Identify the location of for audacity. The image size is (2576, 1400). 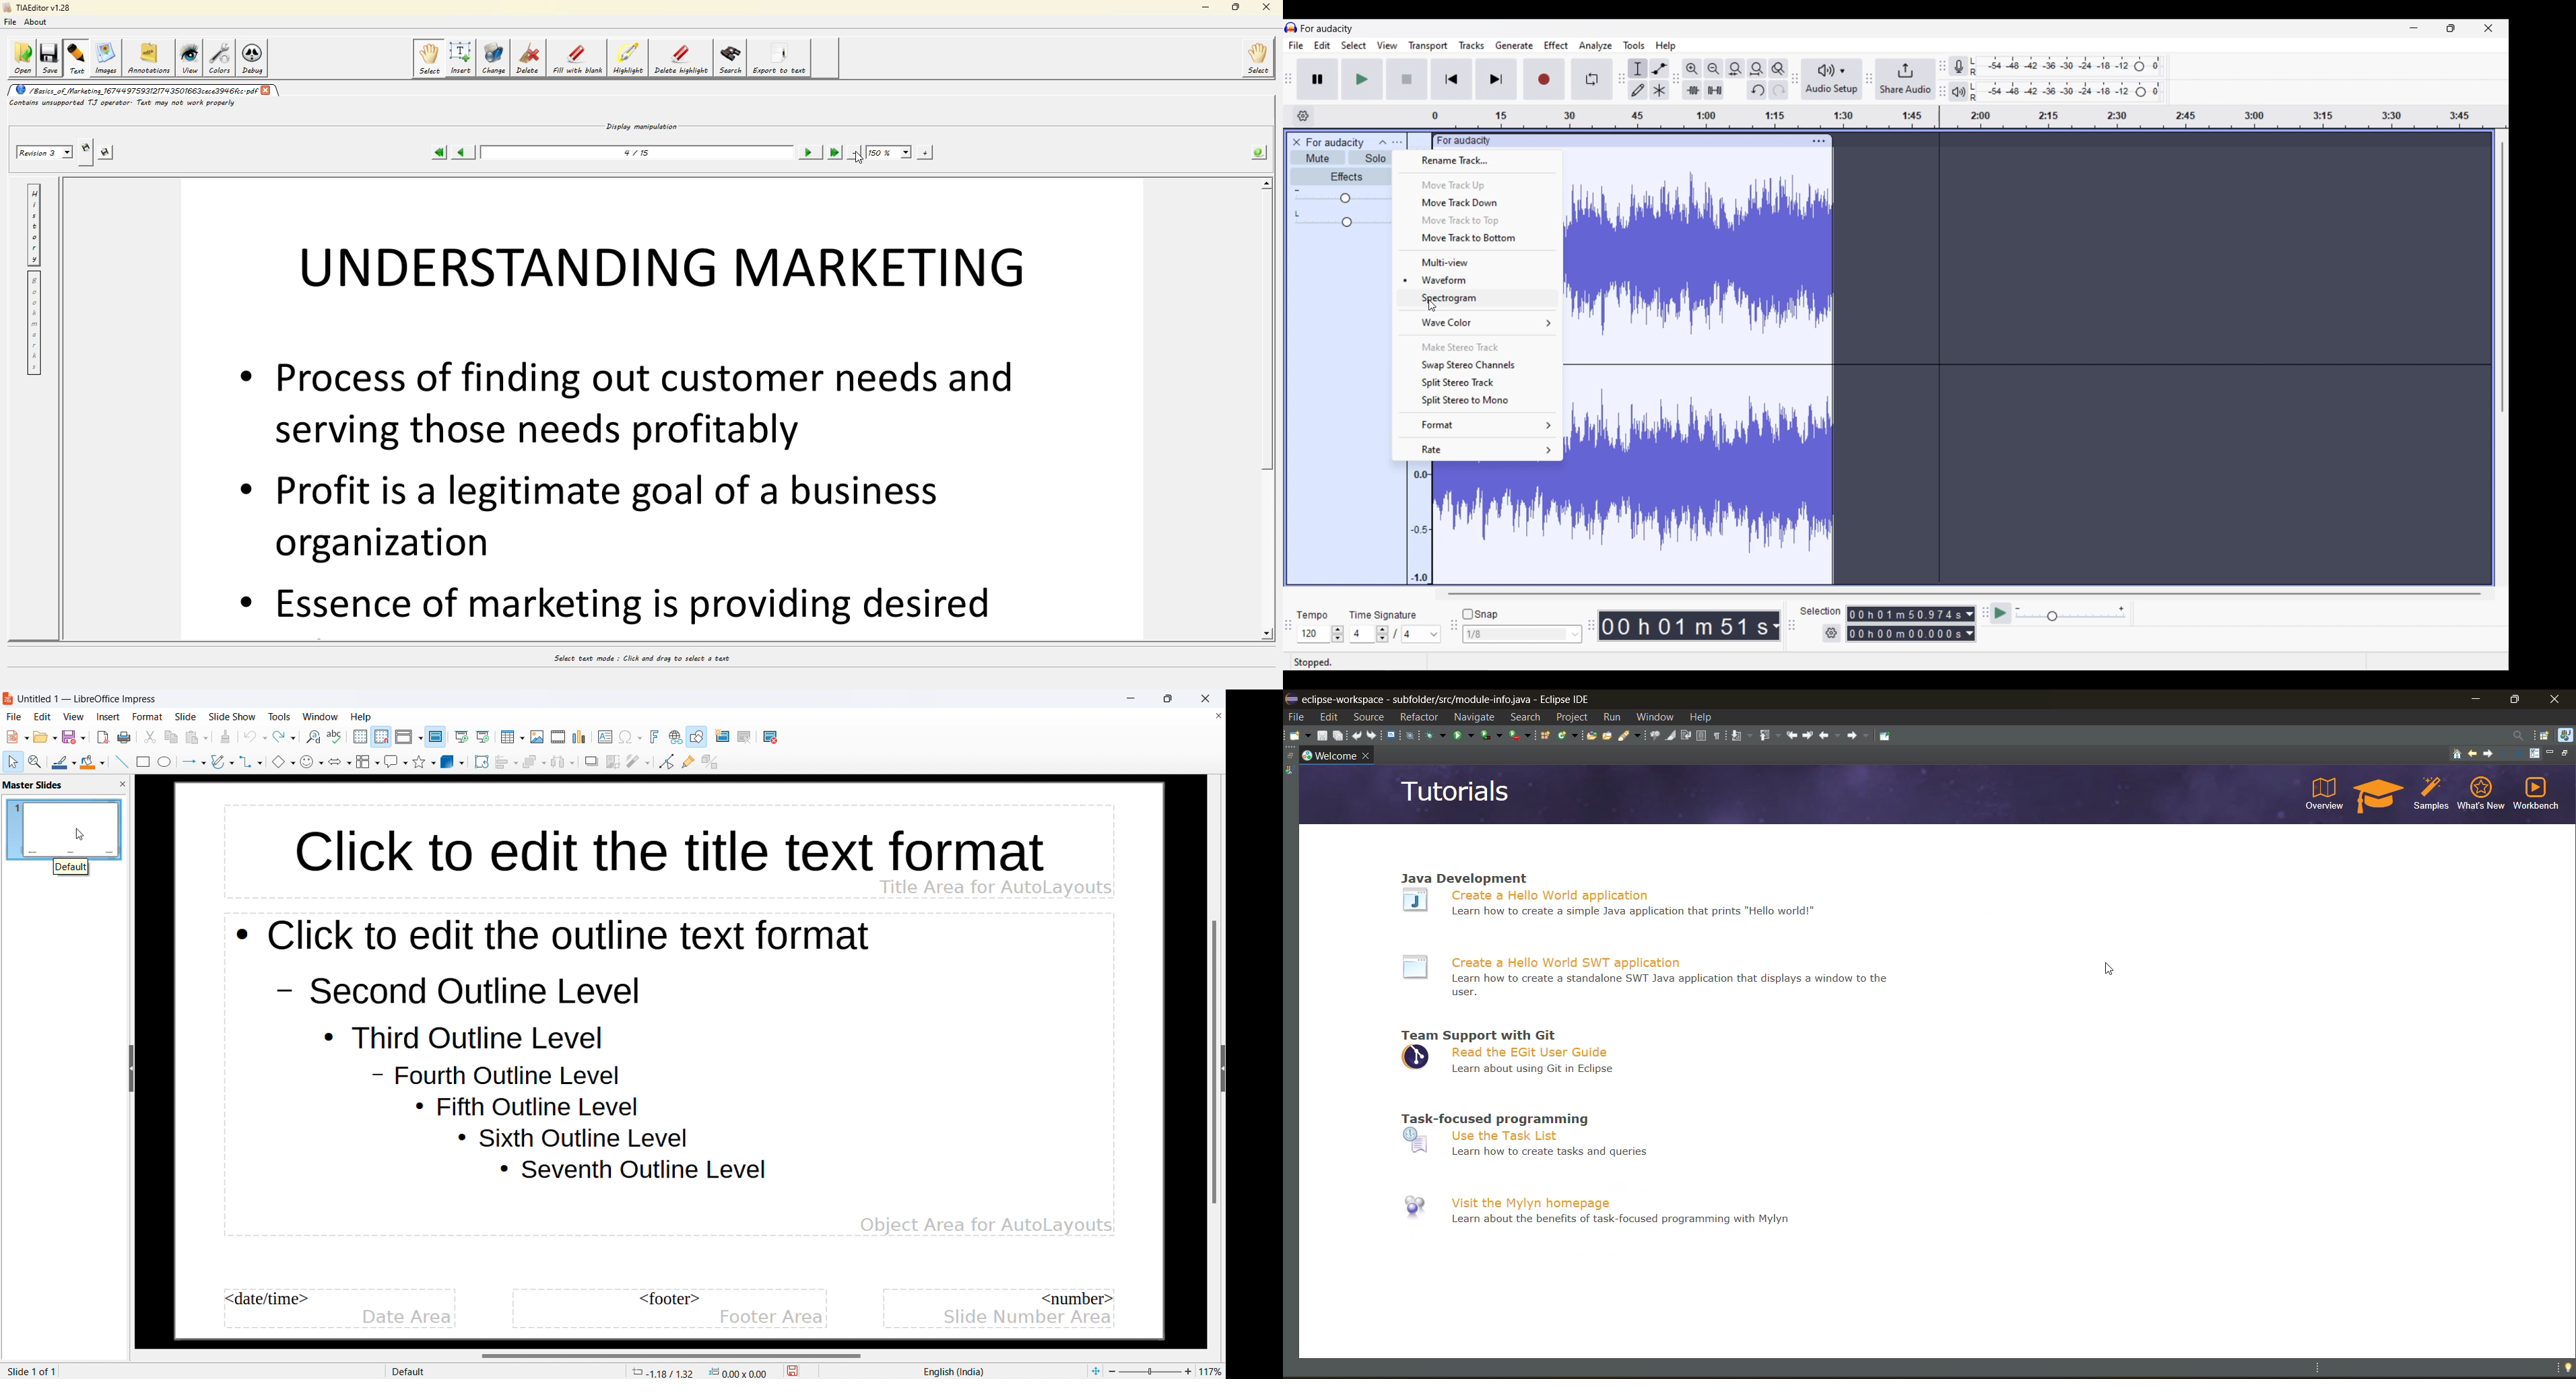
(1463, 140).